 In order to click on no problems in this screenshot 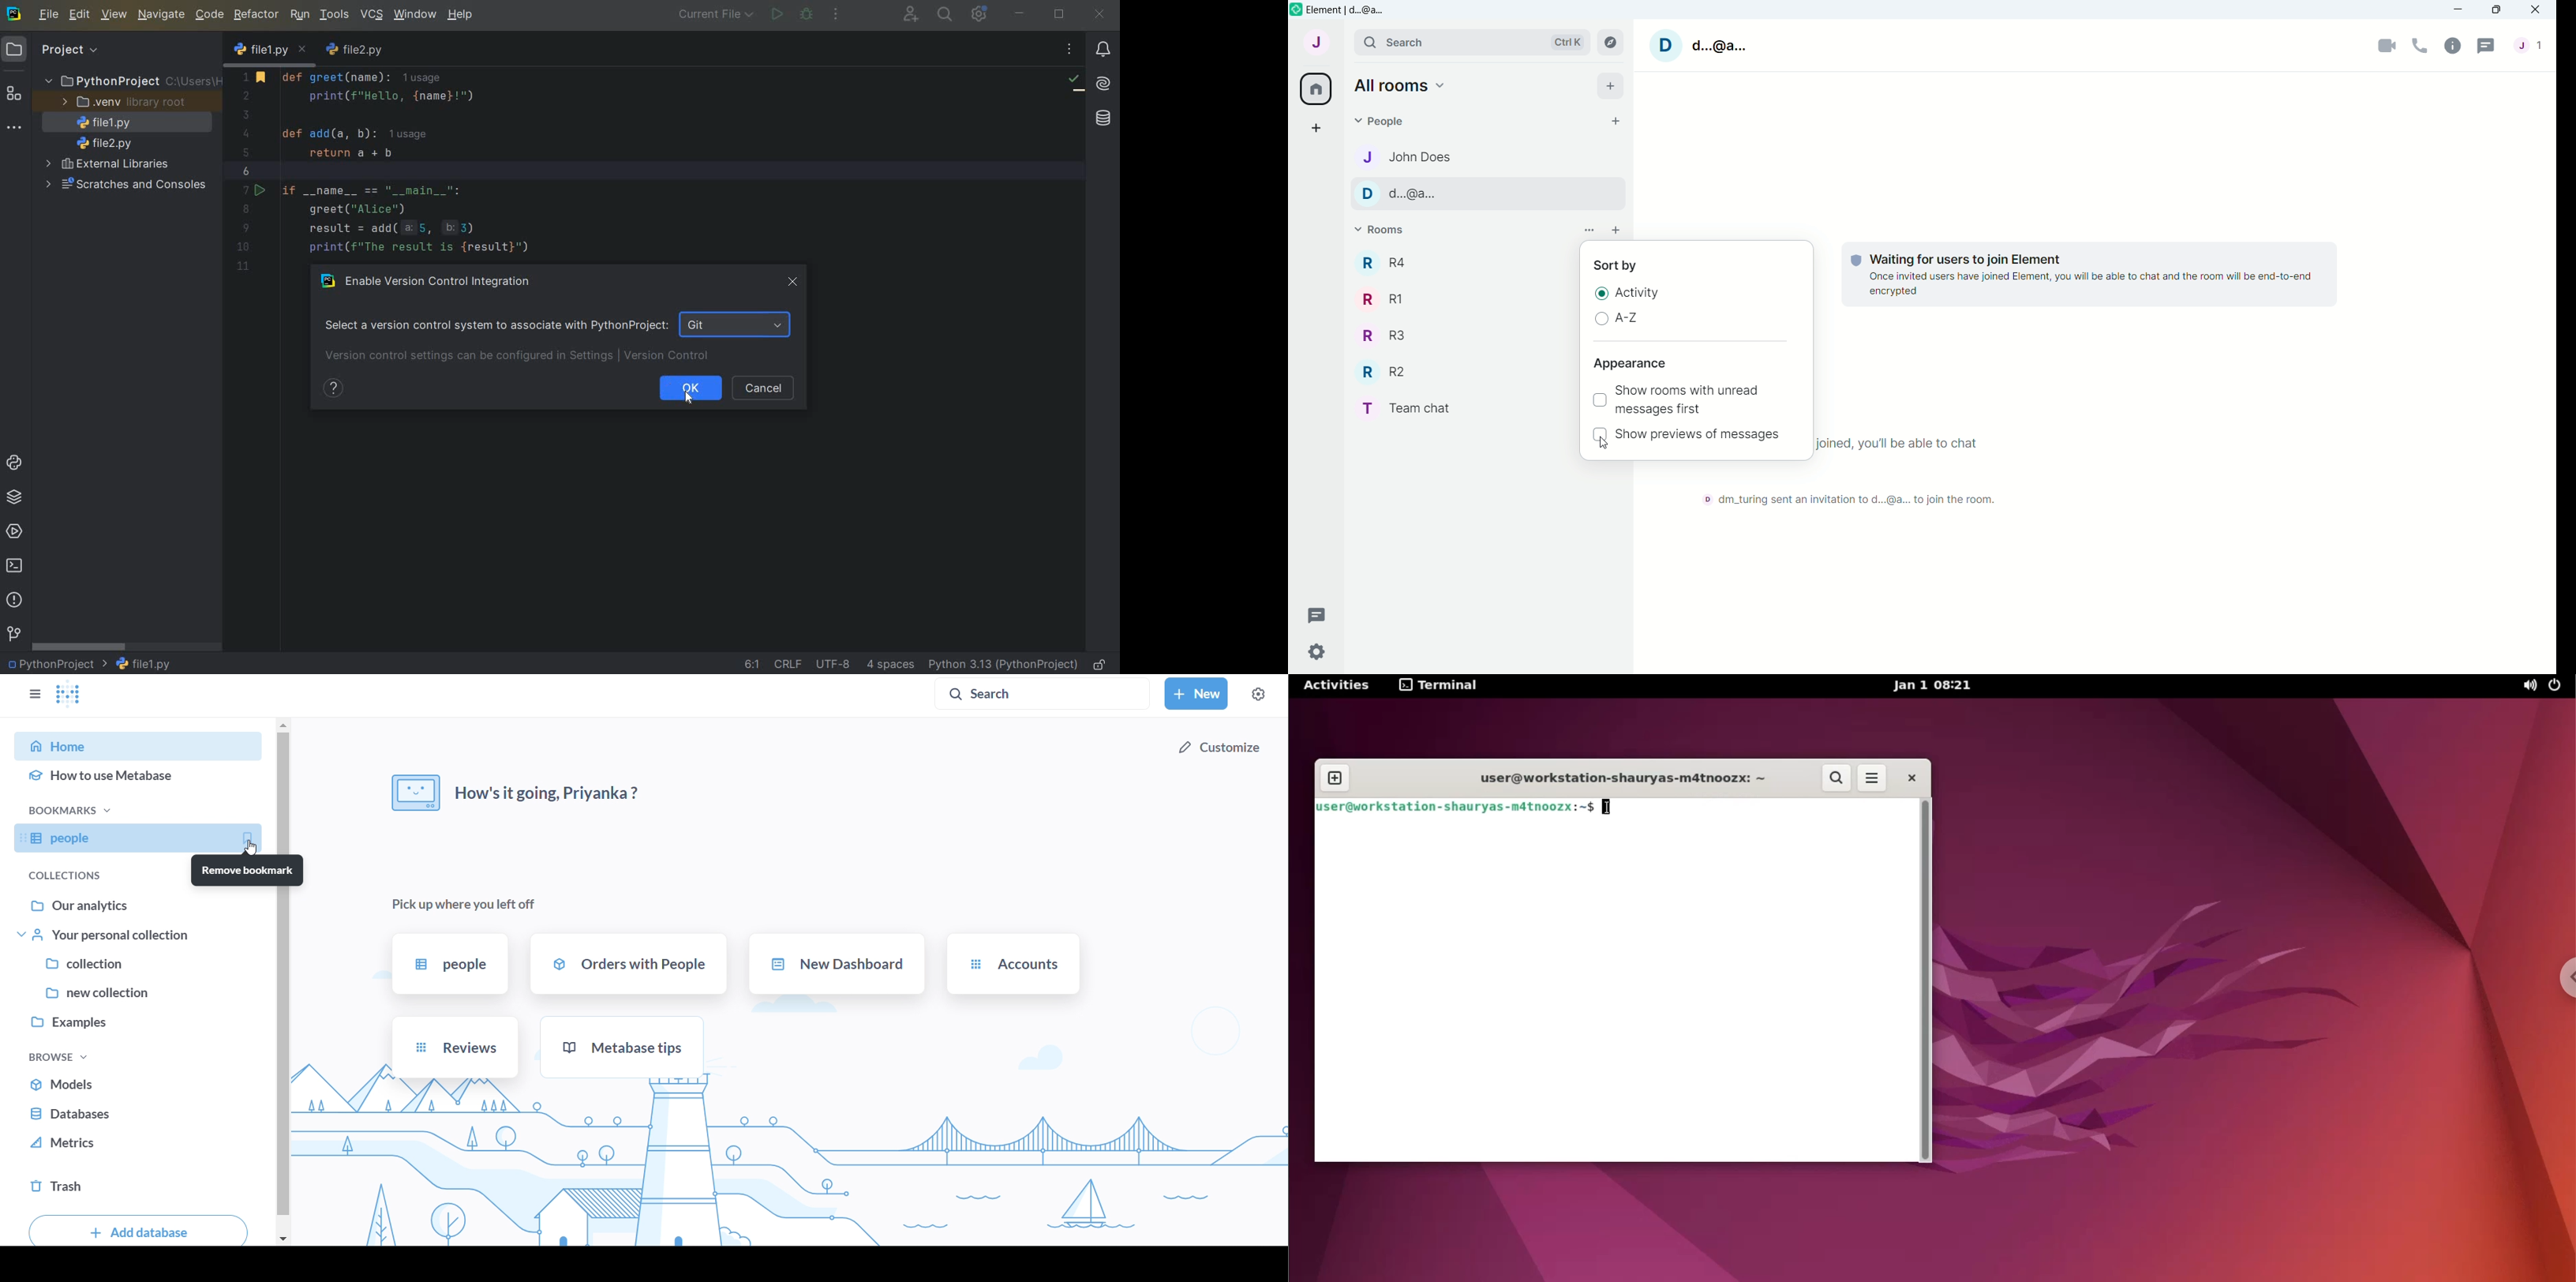, I will do `click(1076, 82)`.